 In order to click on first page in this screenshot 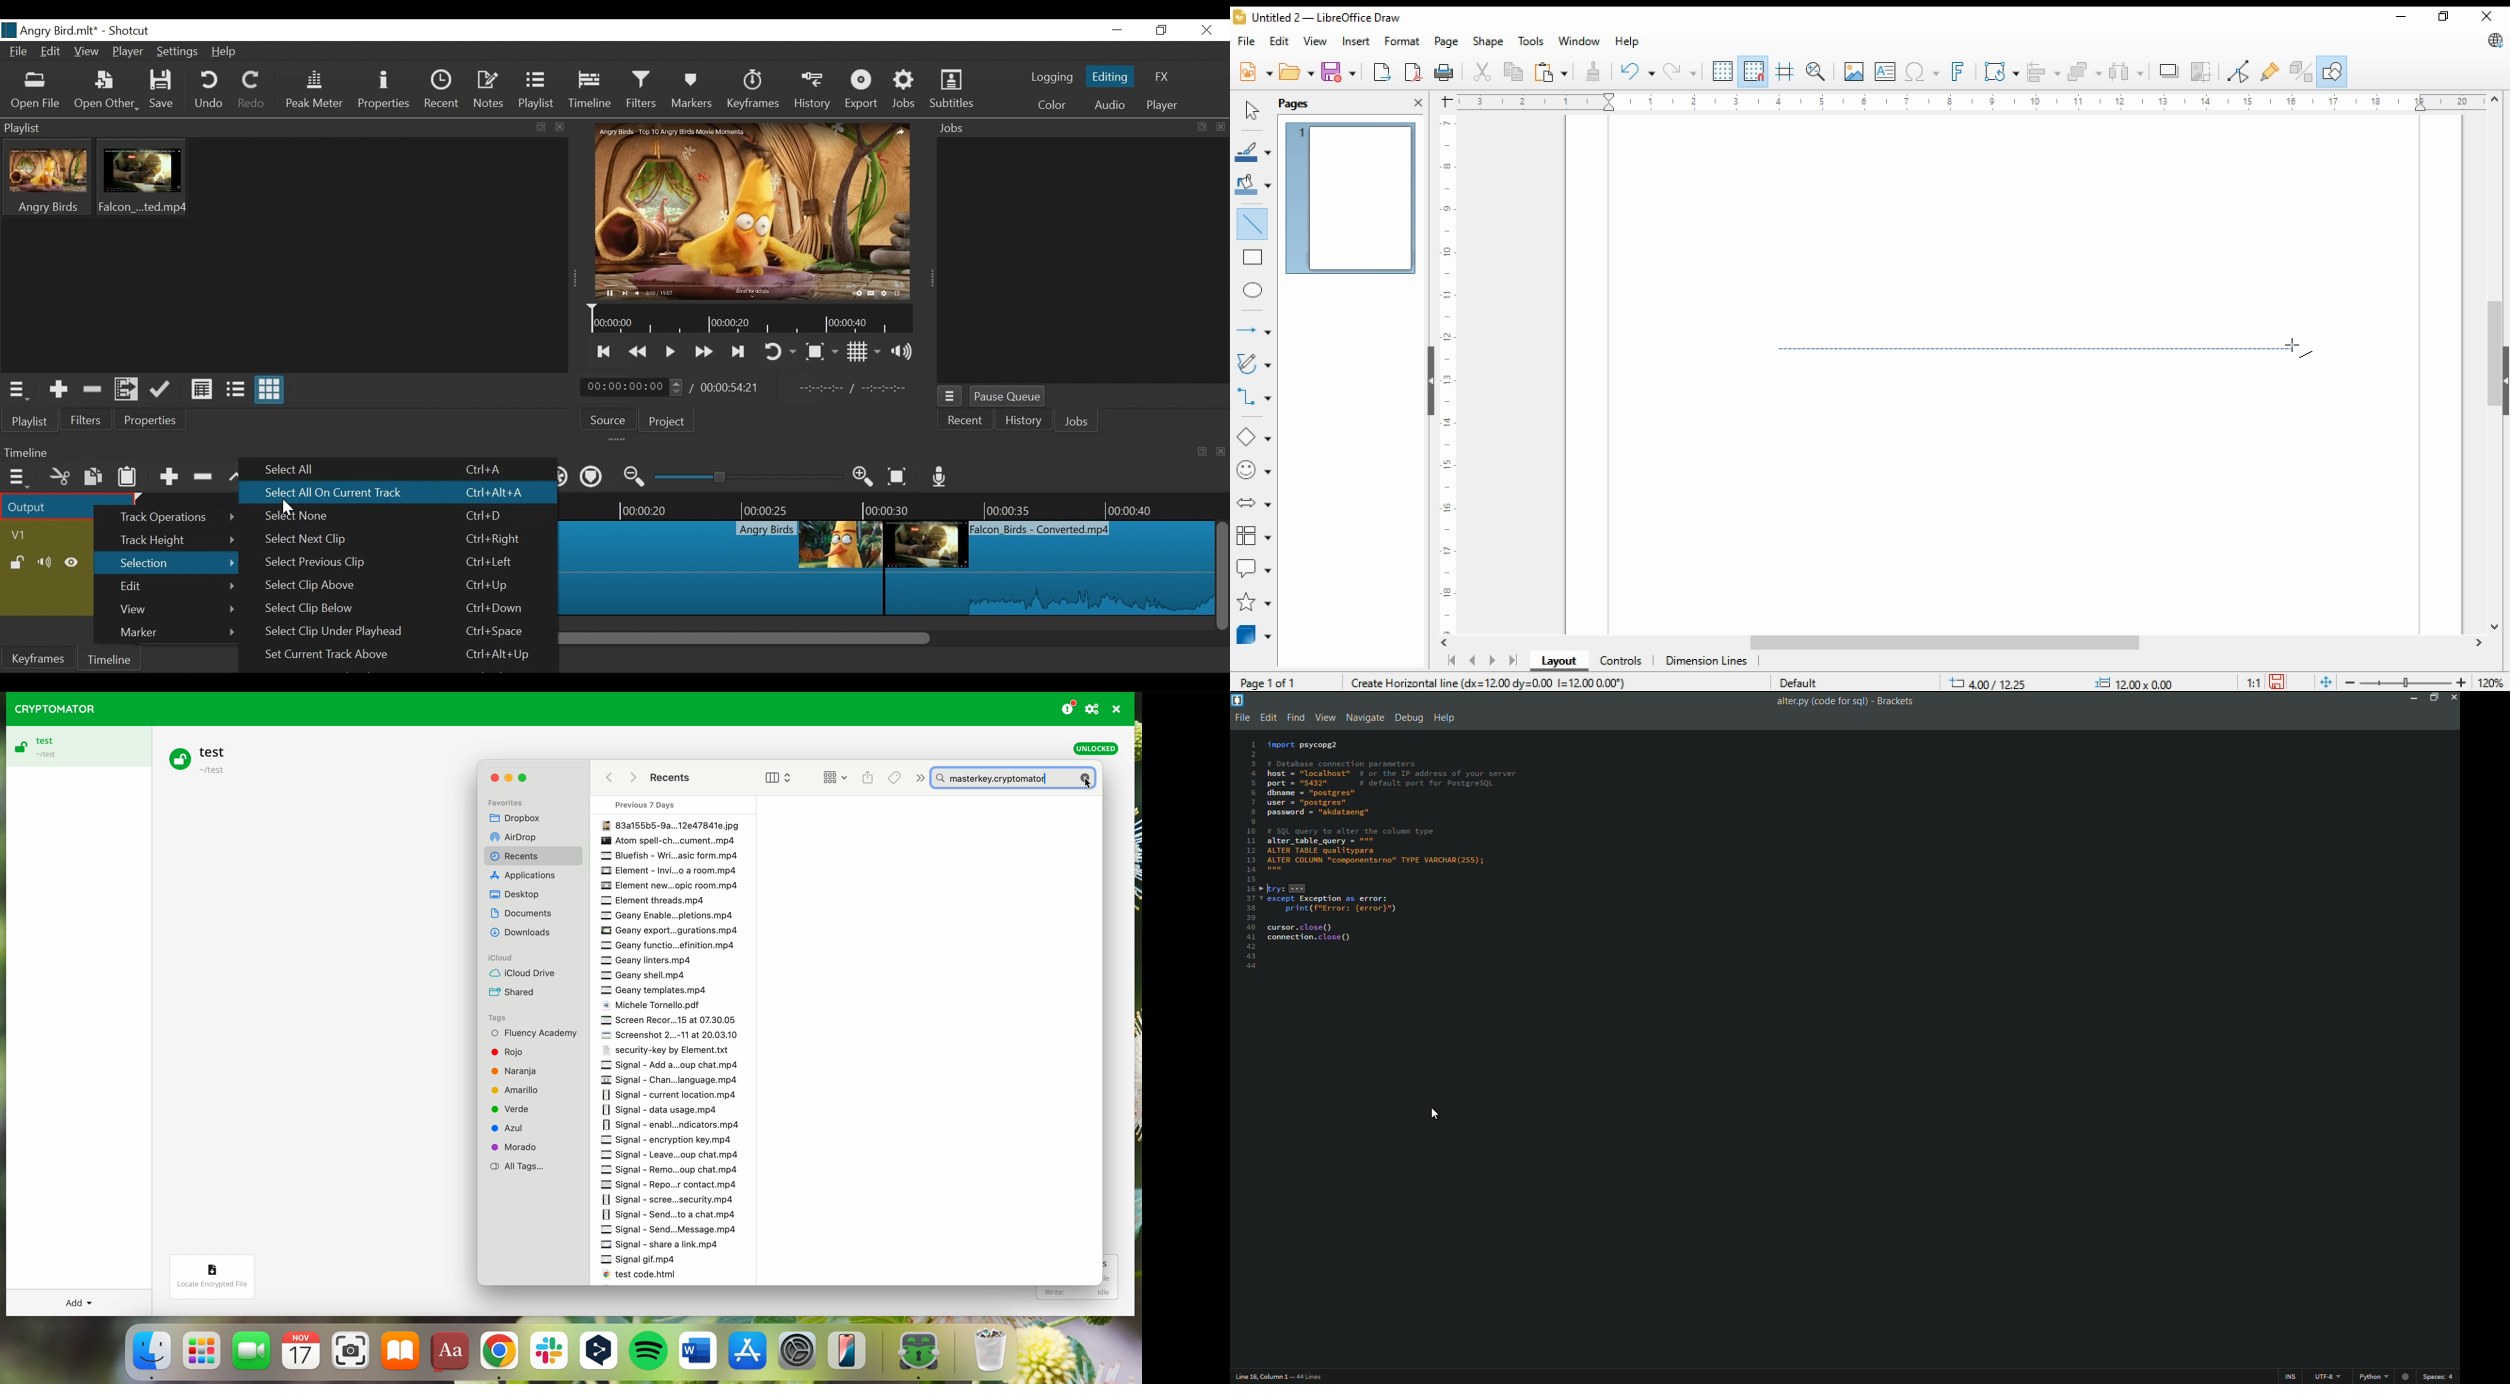, I will do `click(1450, 661)`.